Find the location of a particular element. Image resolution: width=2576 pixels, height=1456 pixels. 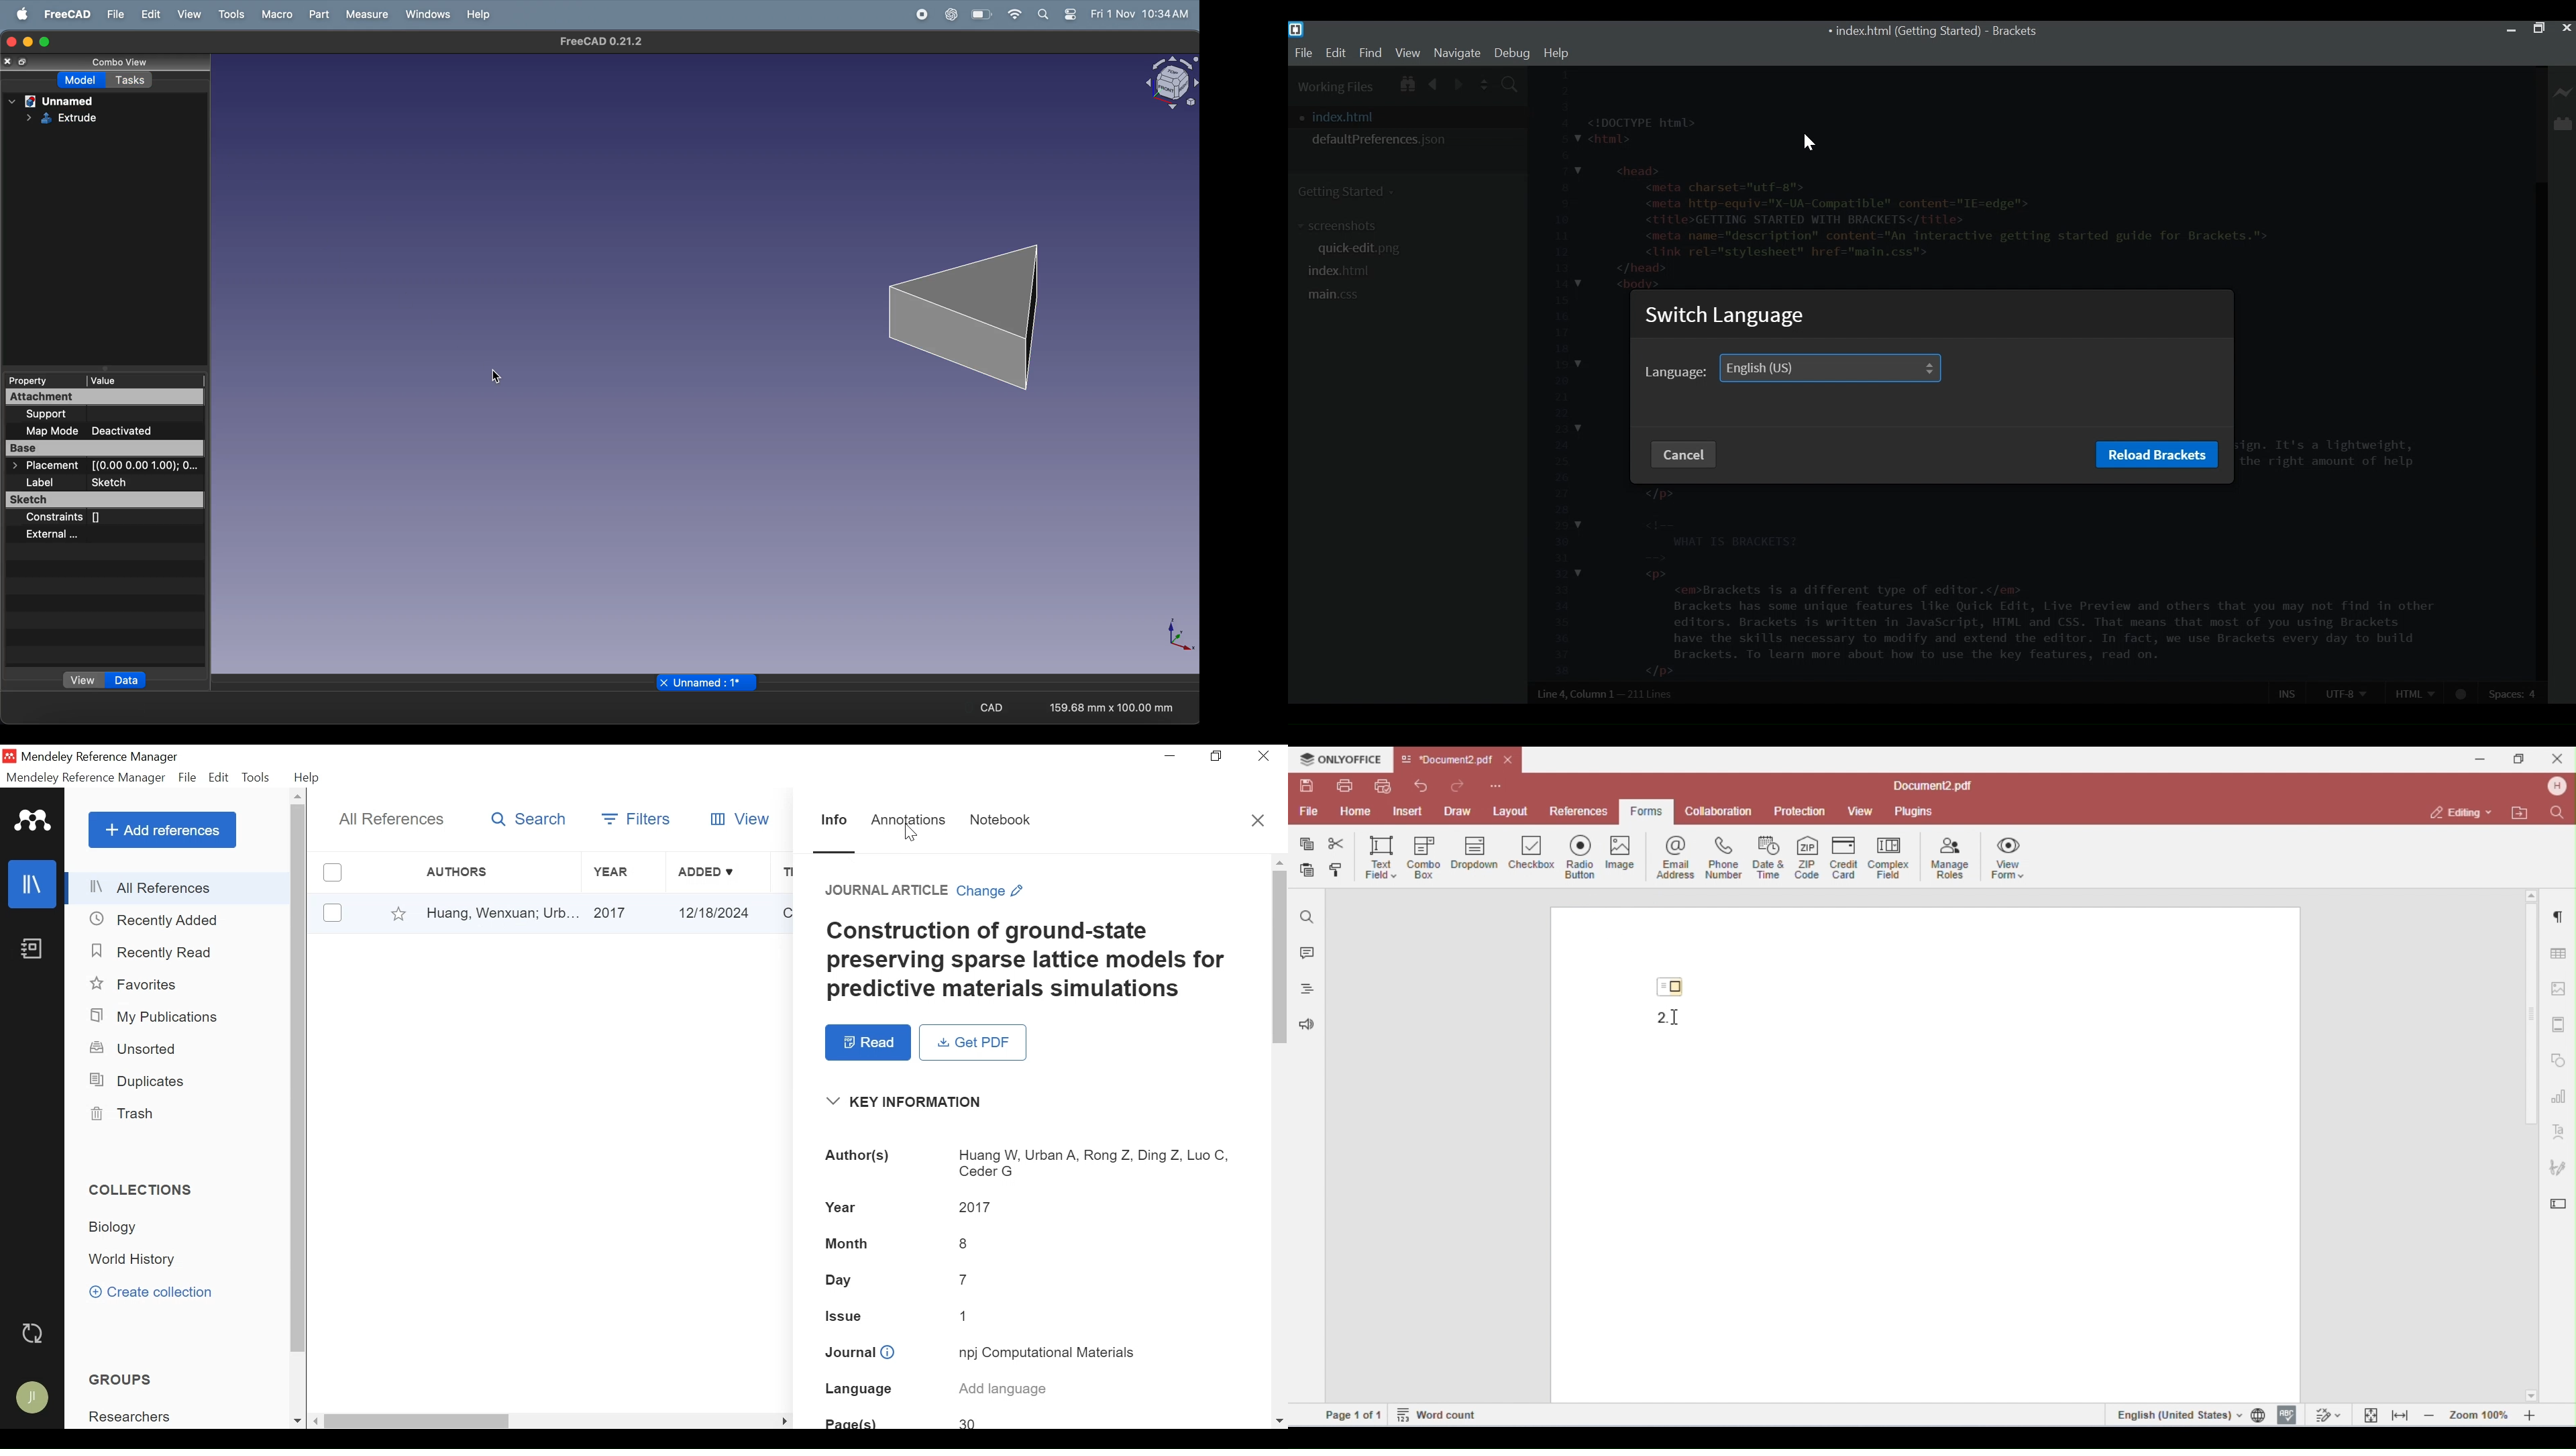

Vertical Scroll bar is located at coordinates (300, 1081).